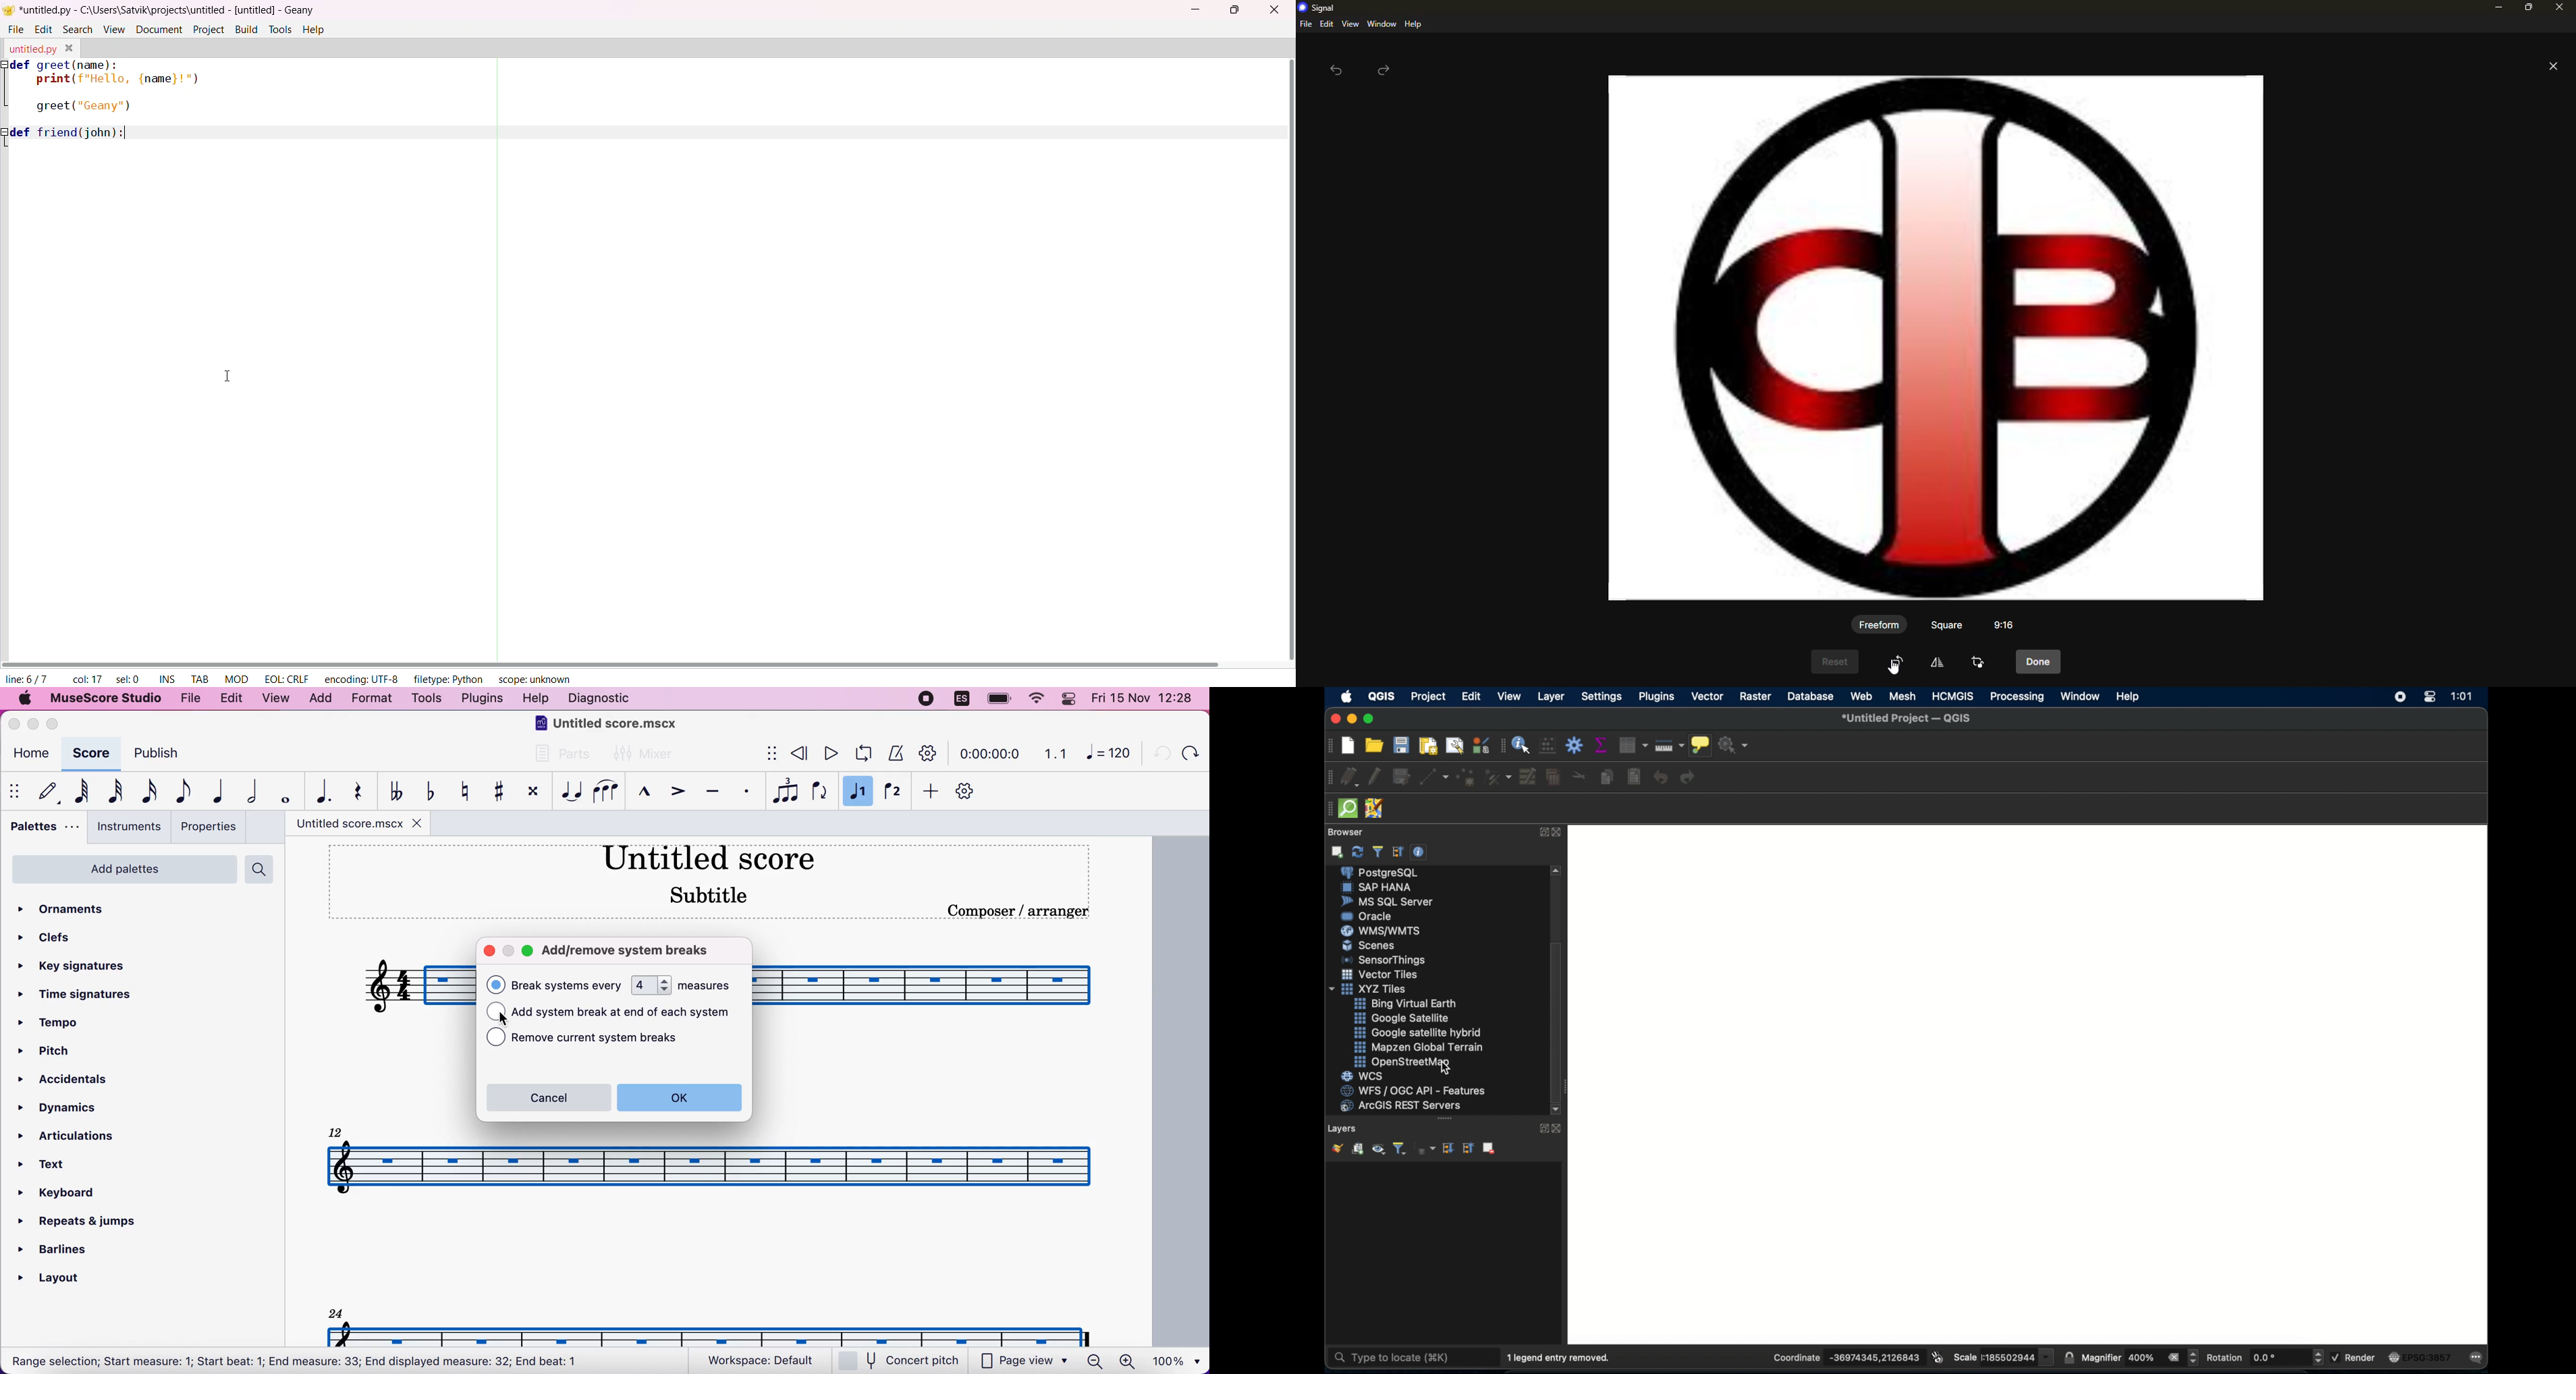 This screenshot has width=2576, height=1400. What do you see at coordinates (461, 791) in the screenshot?
I see `toggle natural` at bounding box center [461, 791].